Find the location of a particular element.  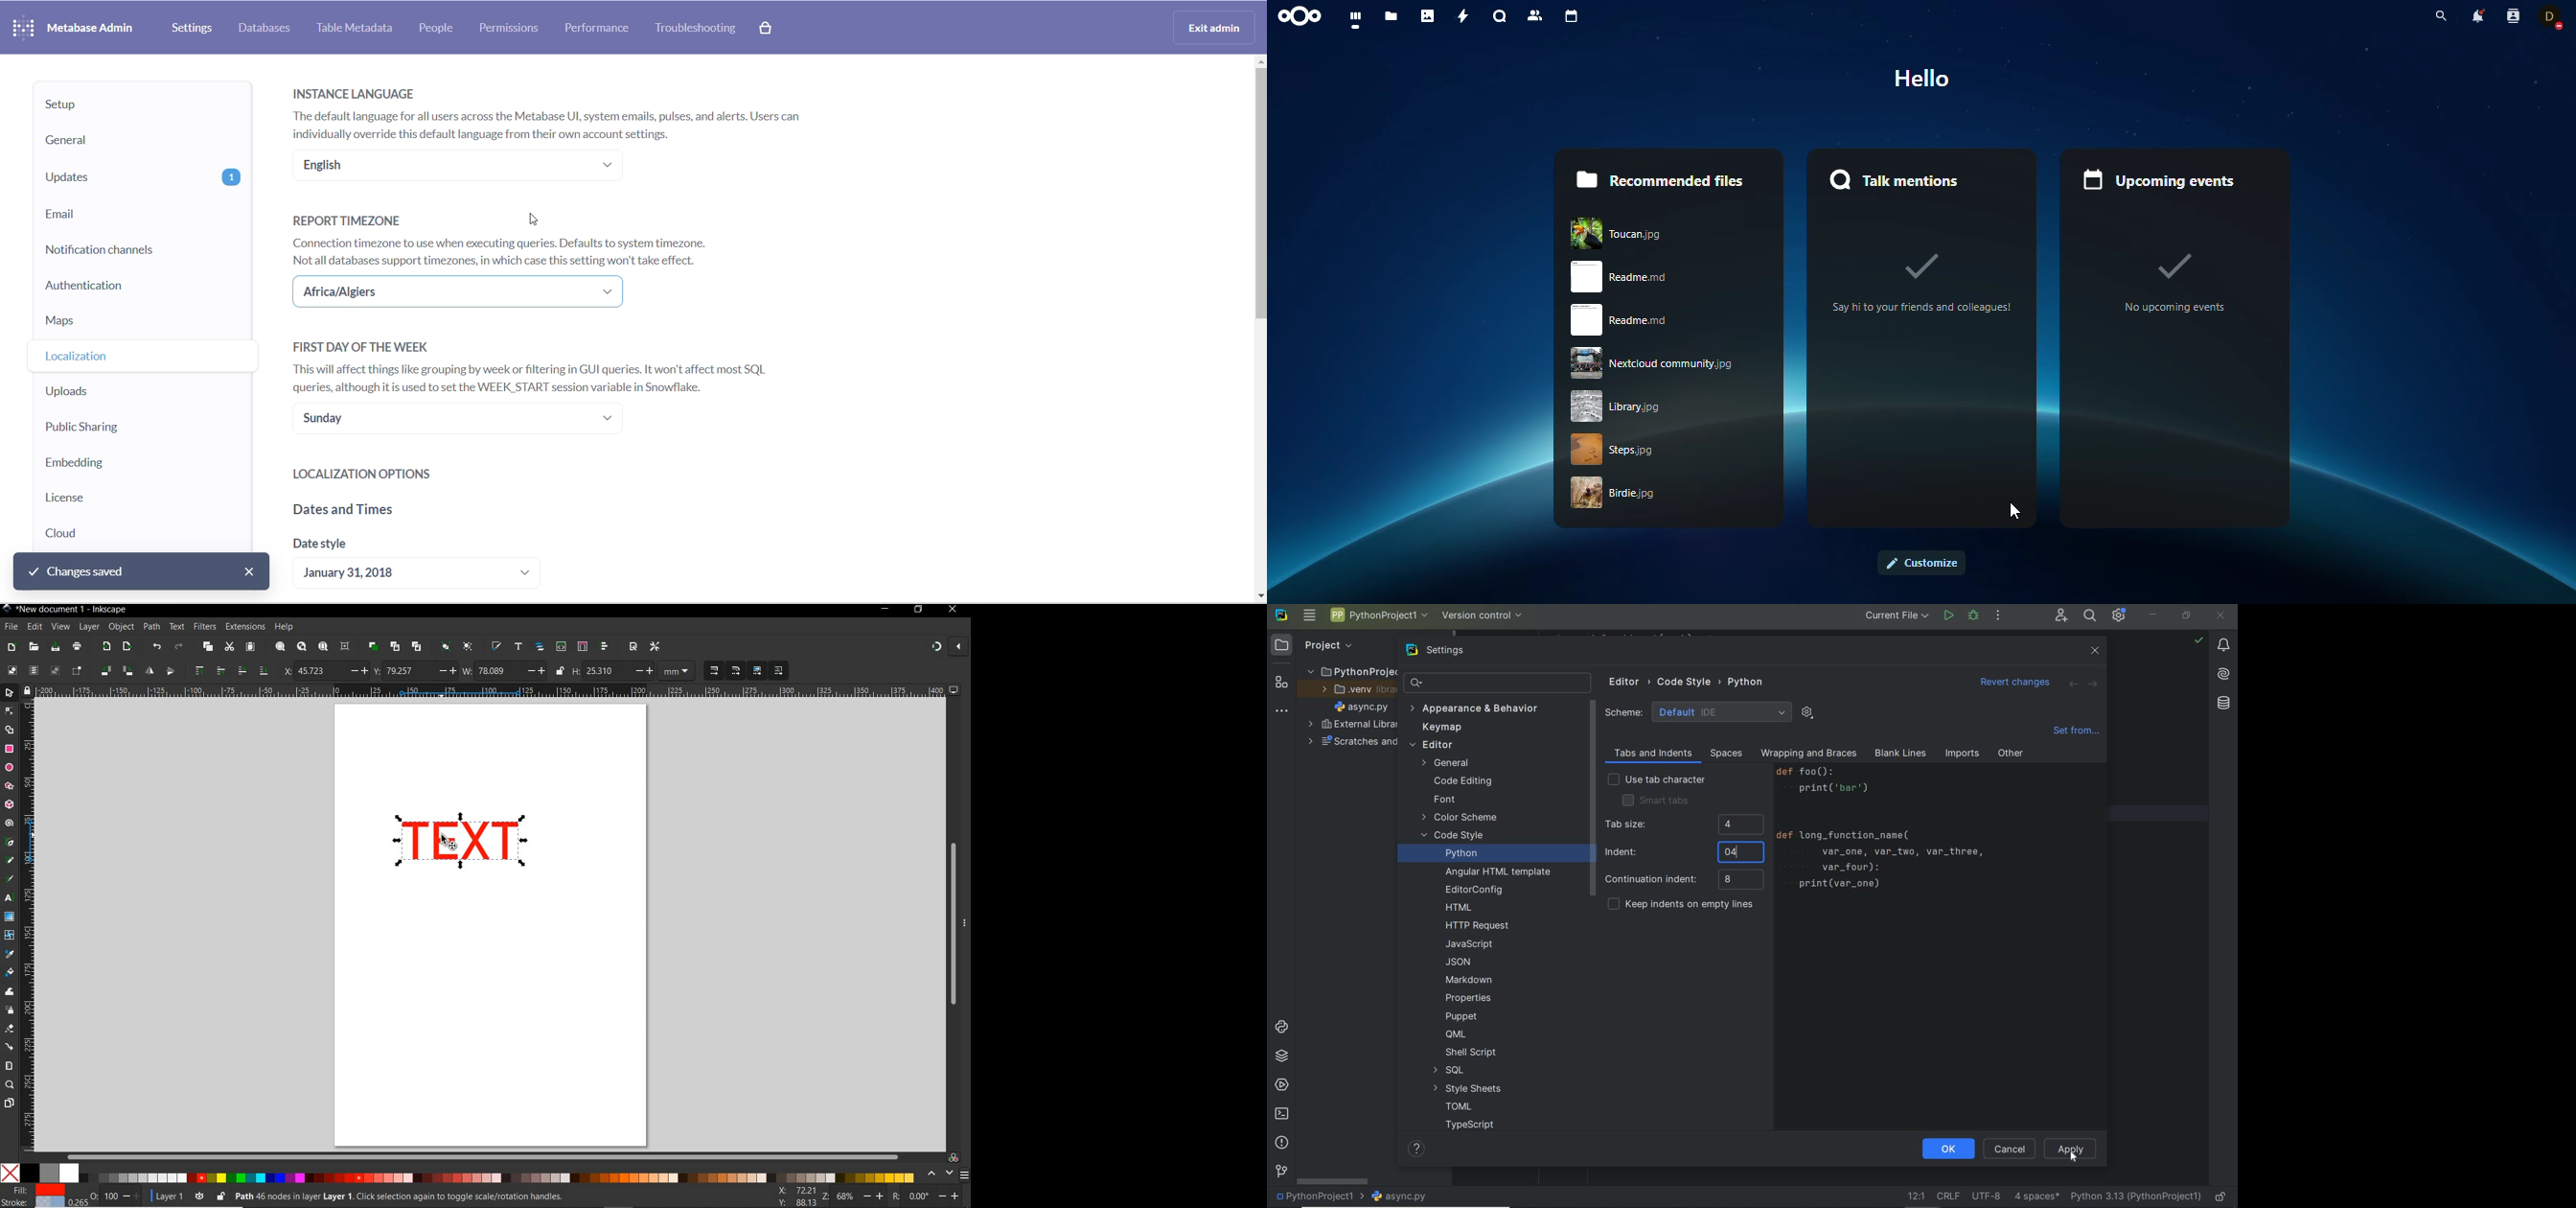

localization options is located at coordinates (427, 474).